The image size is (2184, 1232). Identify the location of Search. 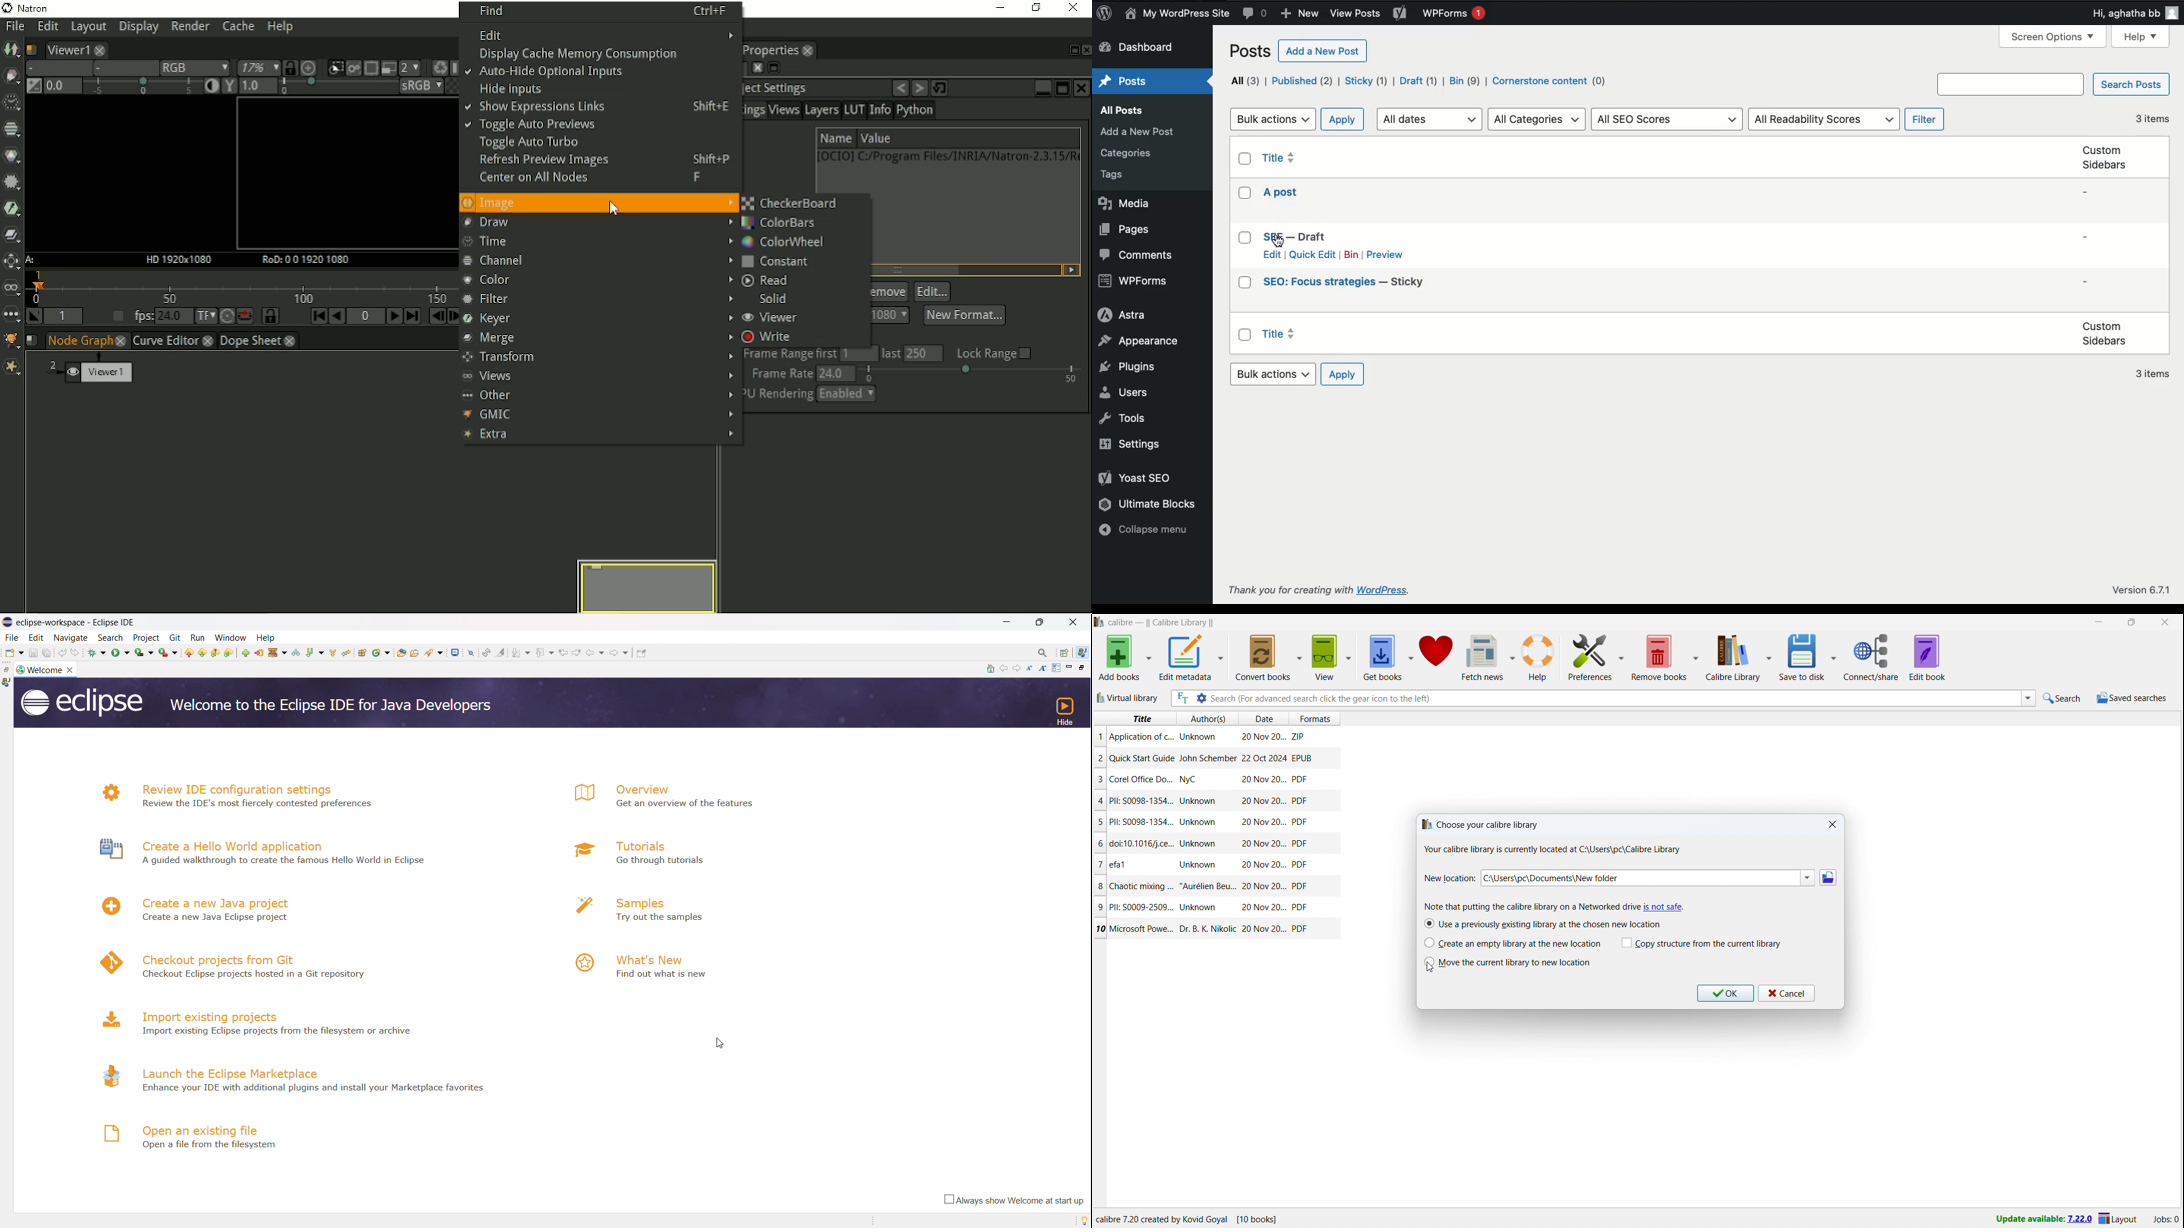
(2012, 86).